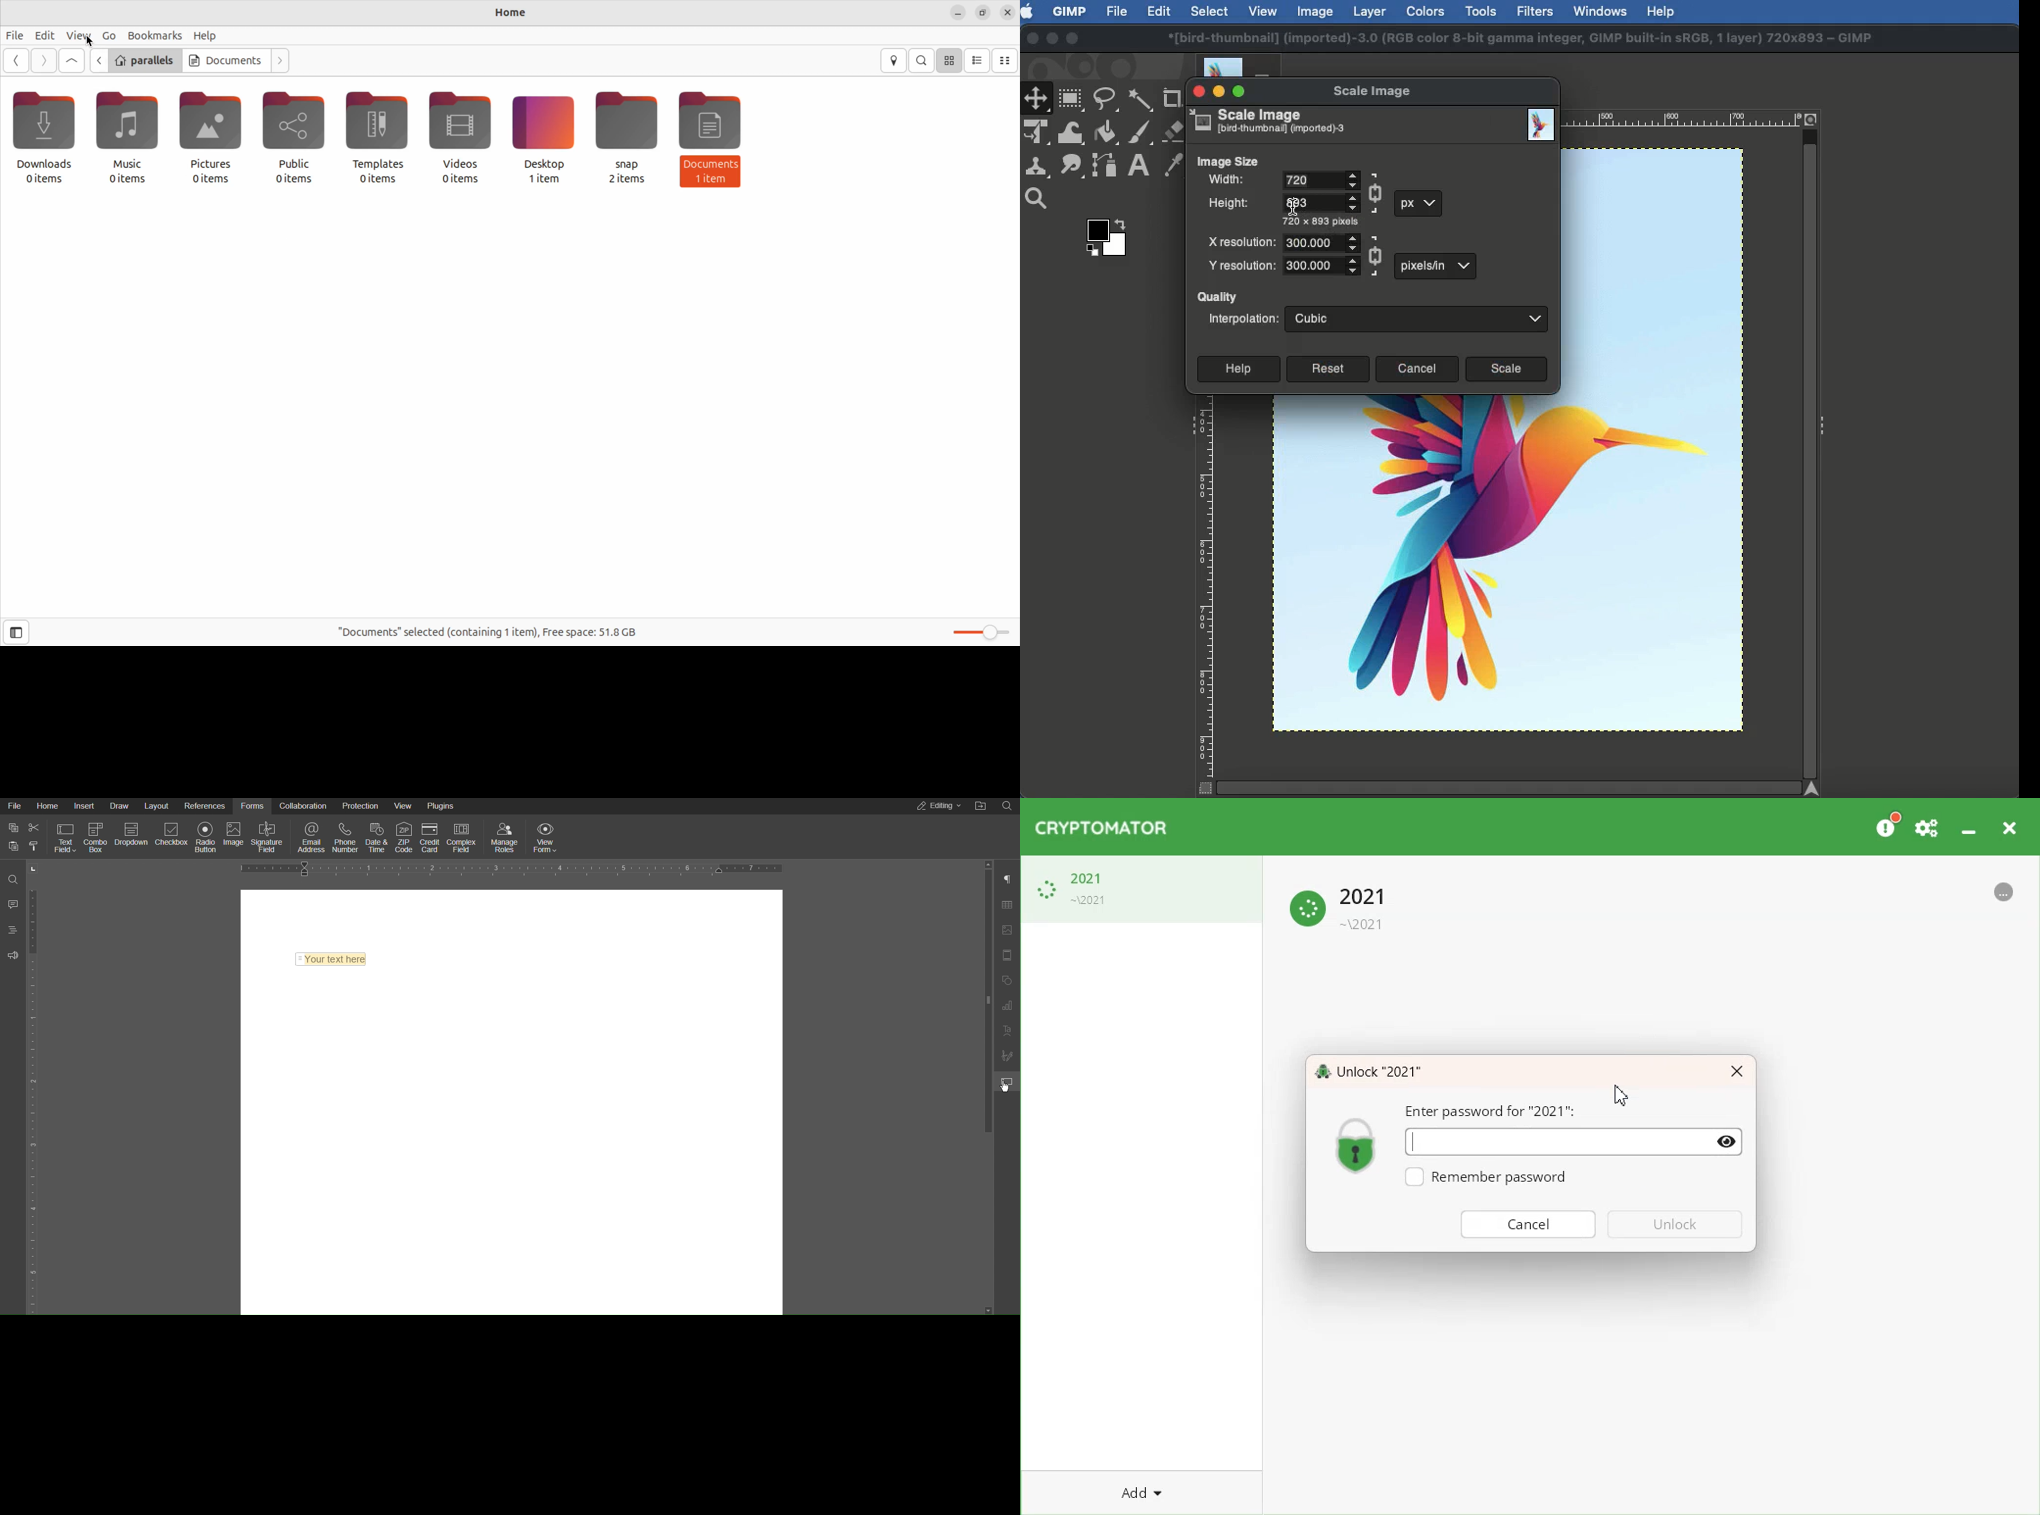 The width and height of the screenshot is (2044, 1540). Describe the element at coordinates (1141, 1492) in the screenshot. I see `Add` at that location.